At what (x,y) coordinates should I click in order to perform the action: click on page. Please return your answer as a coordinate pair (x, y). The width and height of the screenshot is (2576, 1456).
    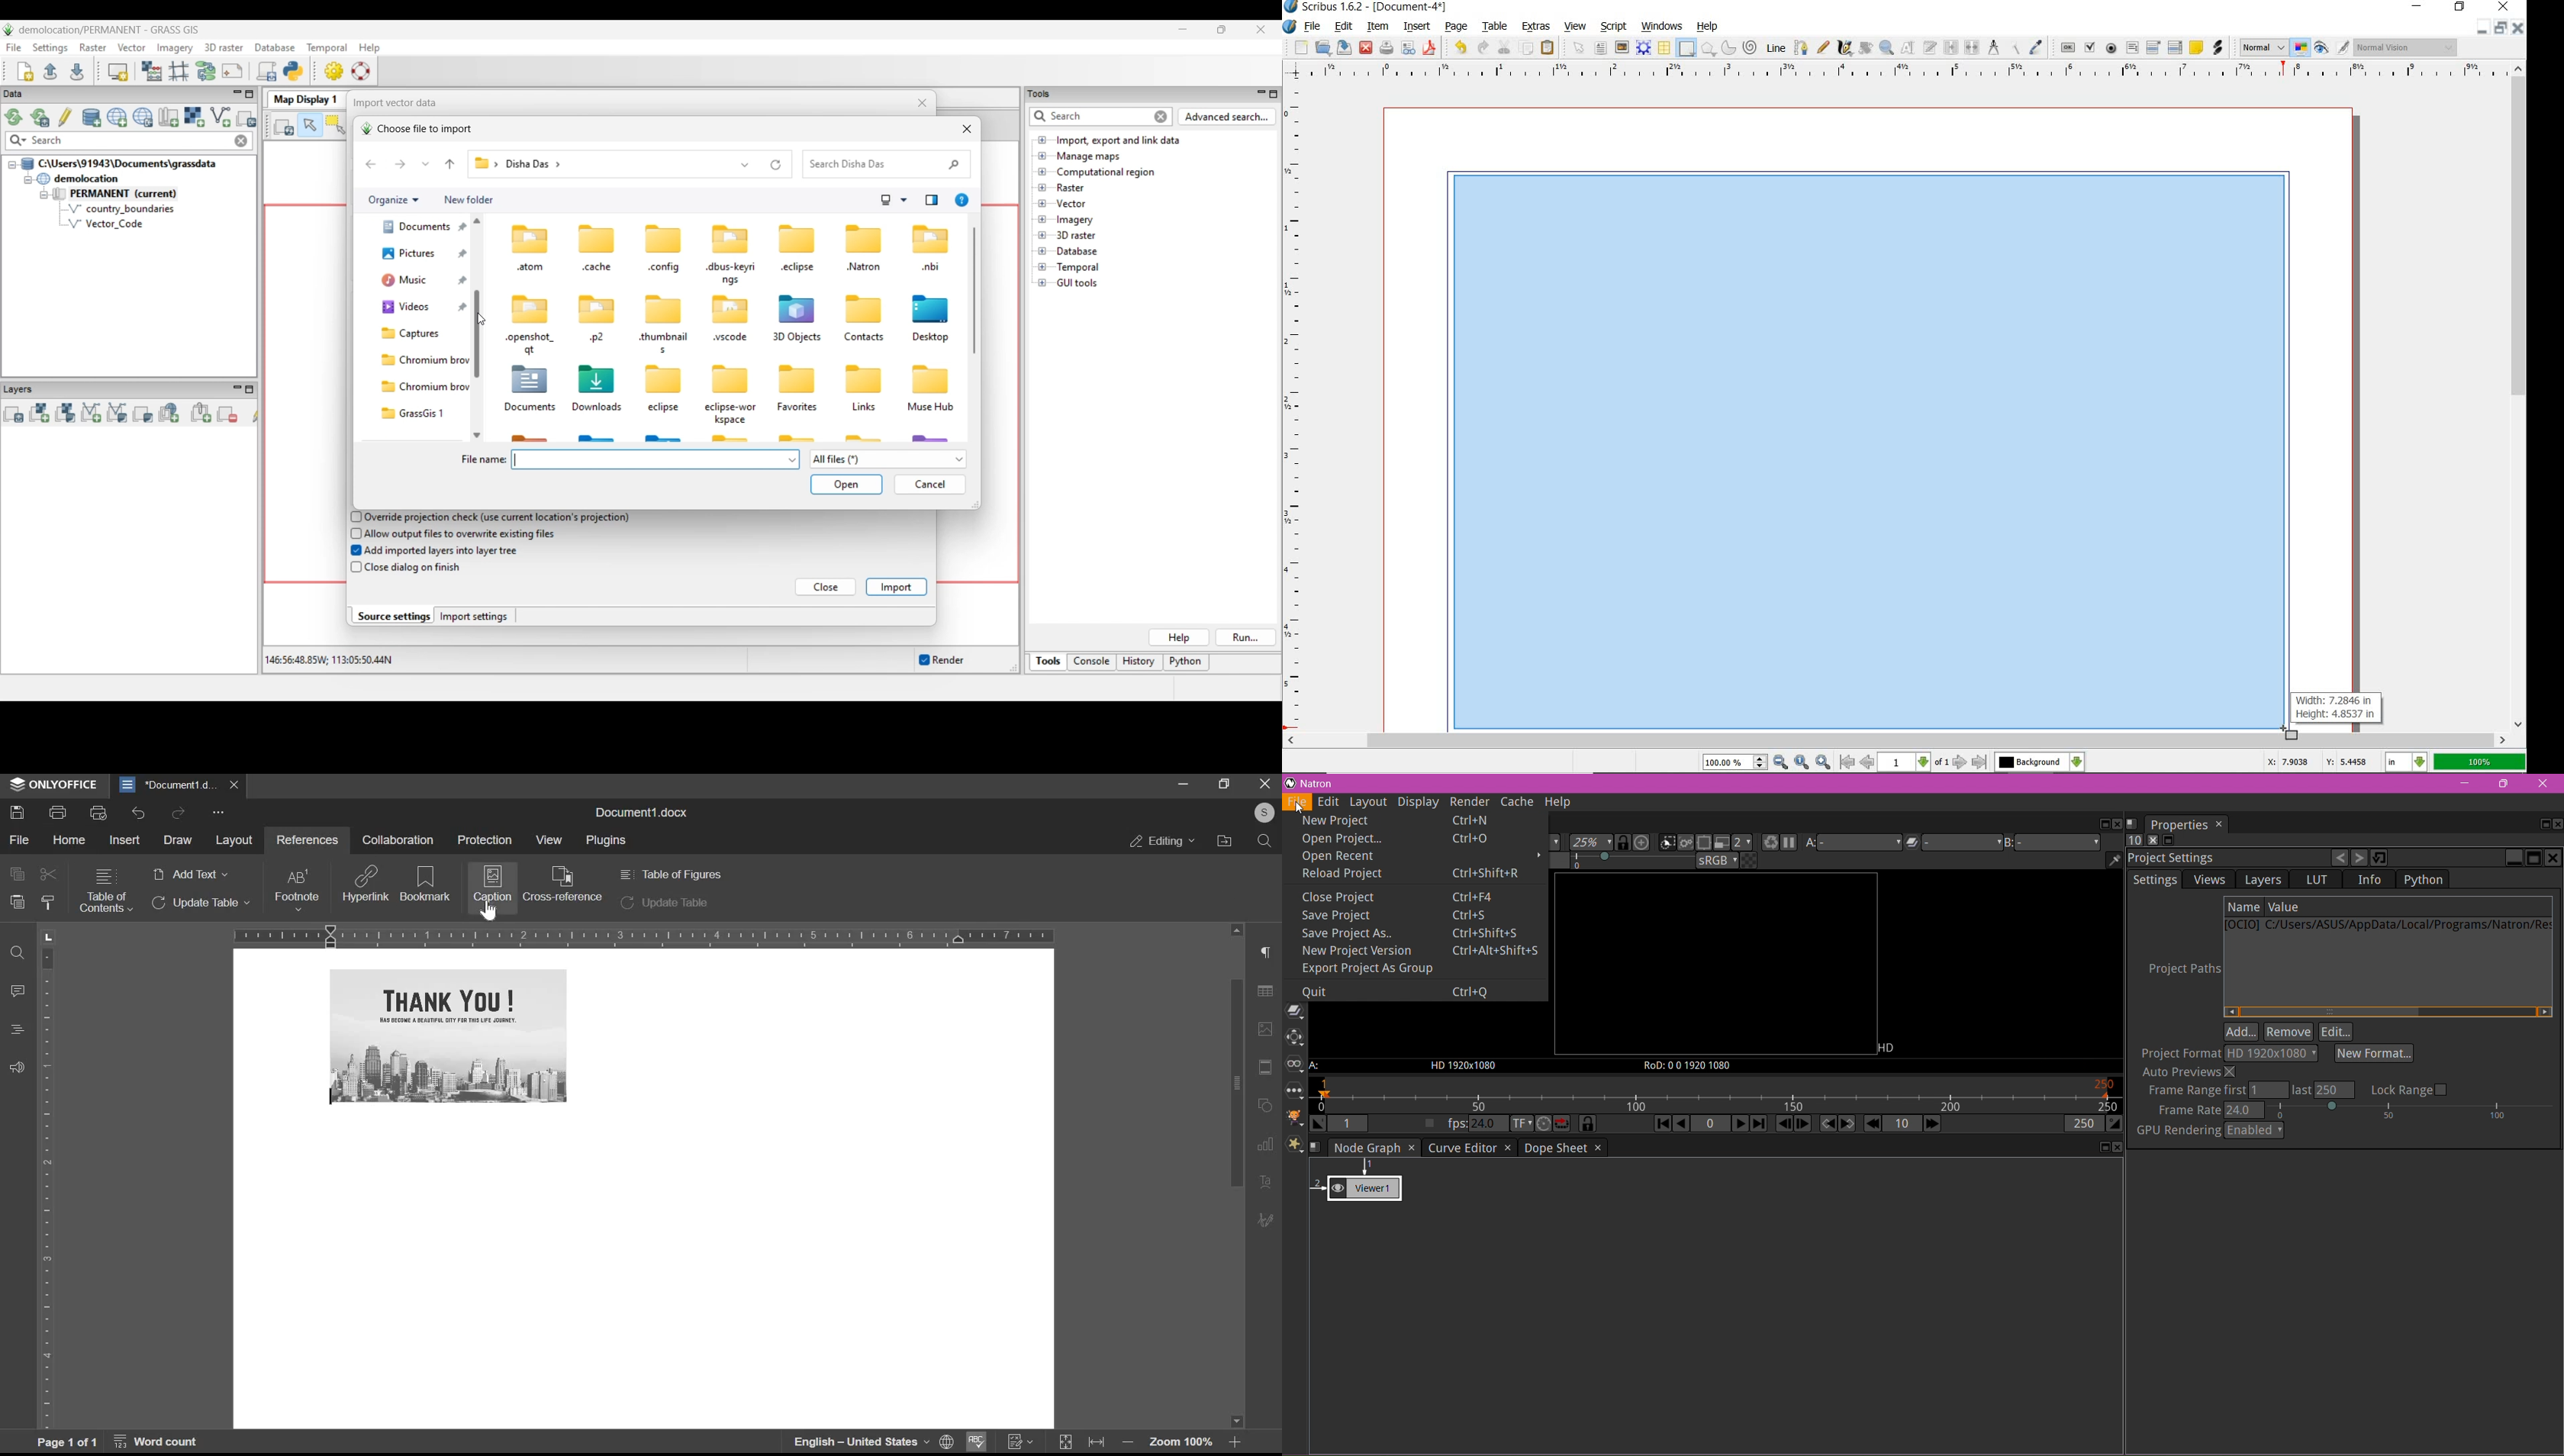
    Looking at the image, I should click on (1458, 27).